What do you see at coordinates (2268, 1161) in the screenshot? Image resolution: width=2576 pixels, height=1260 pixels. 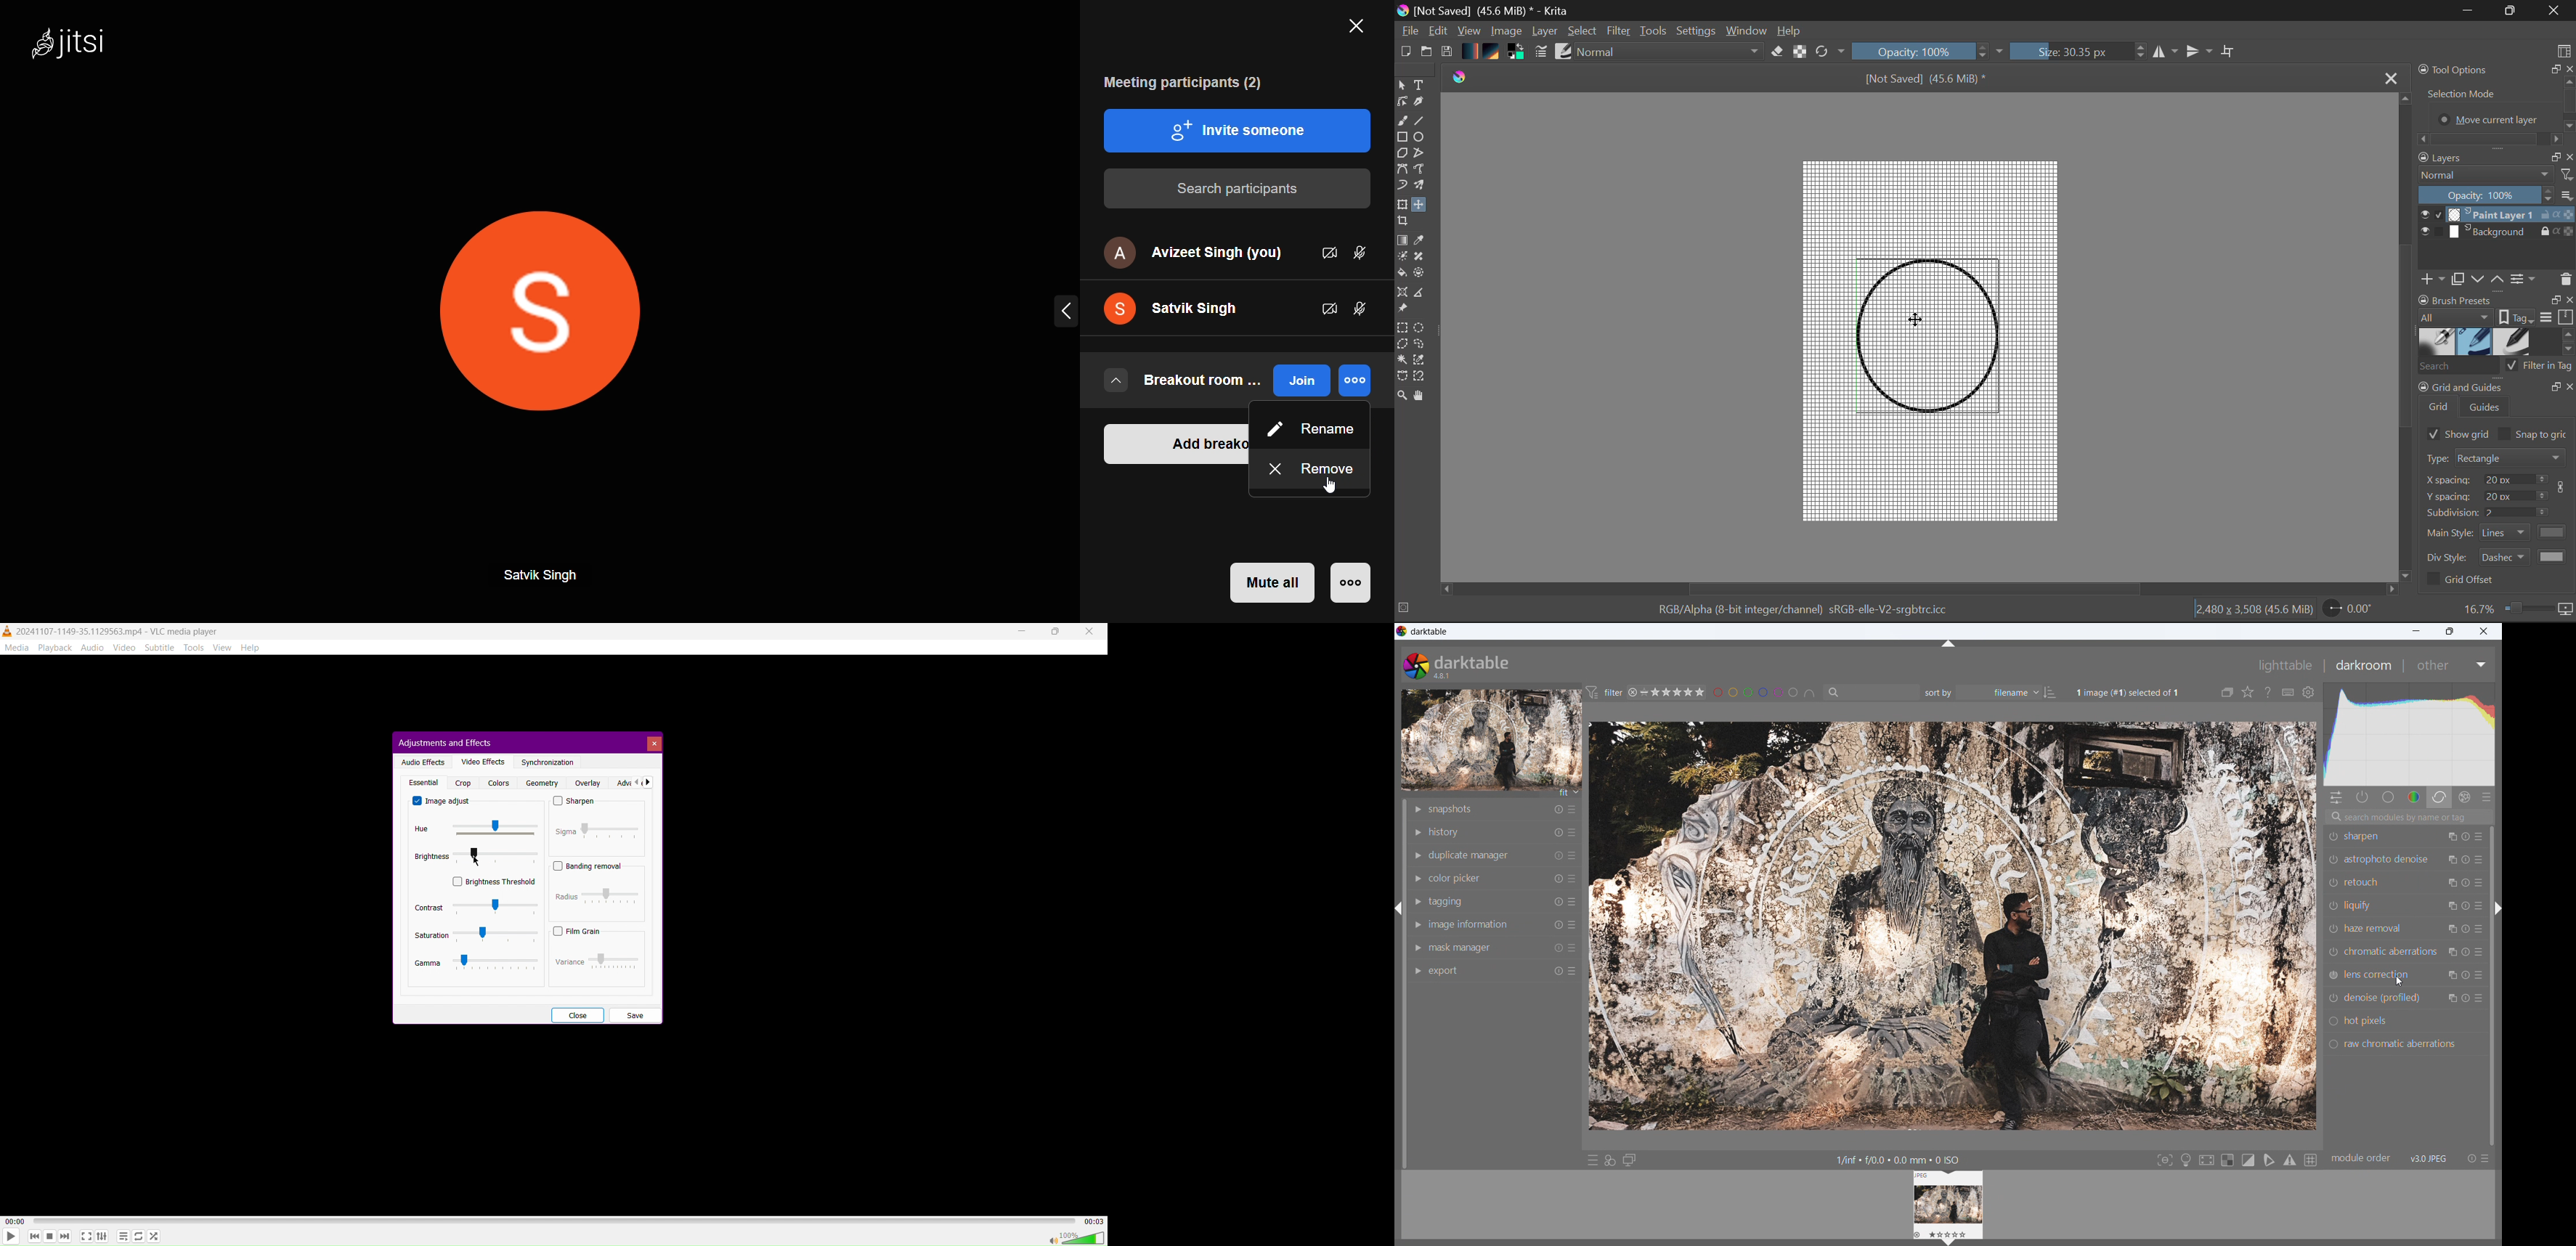 I see `toggle softproofing` at bounding box center [2268, 1161].